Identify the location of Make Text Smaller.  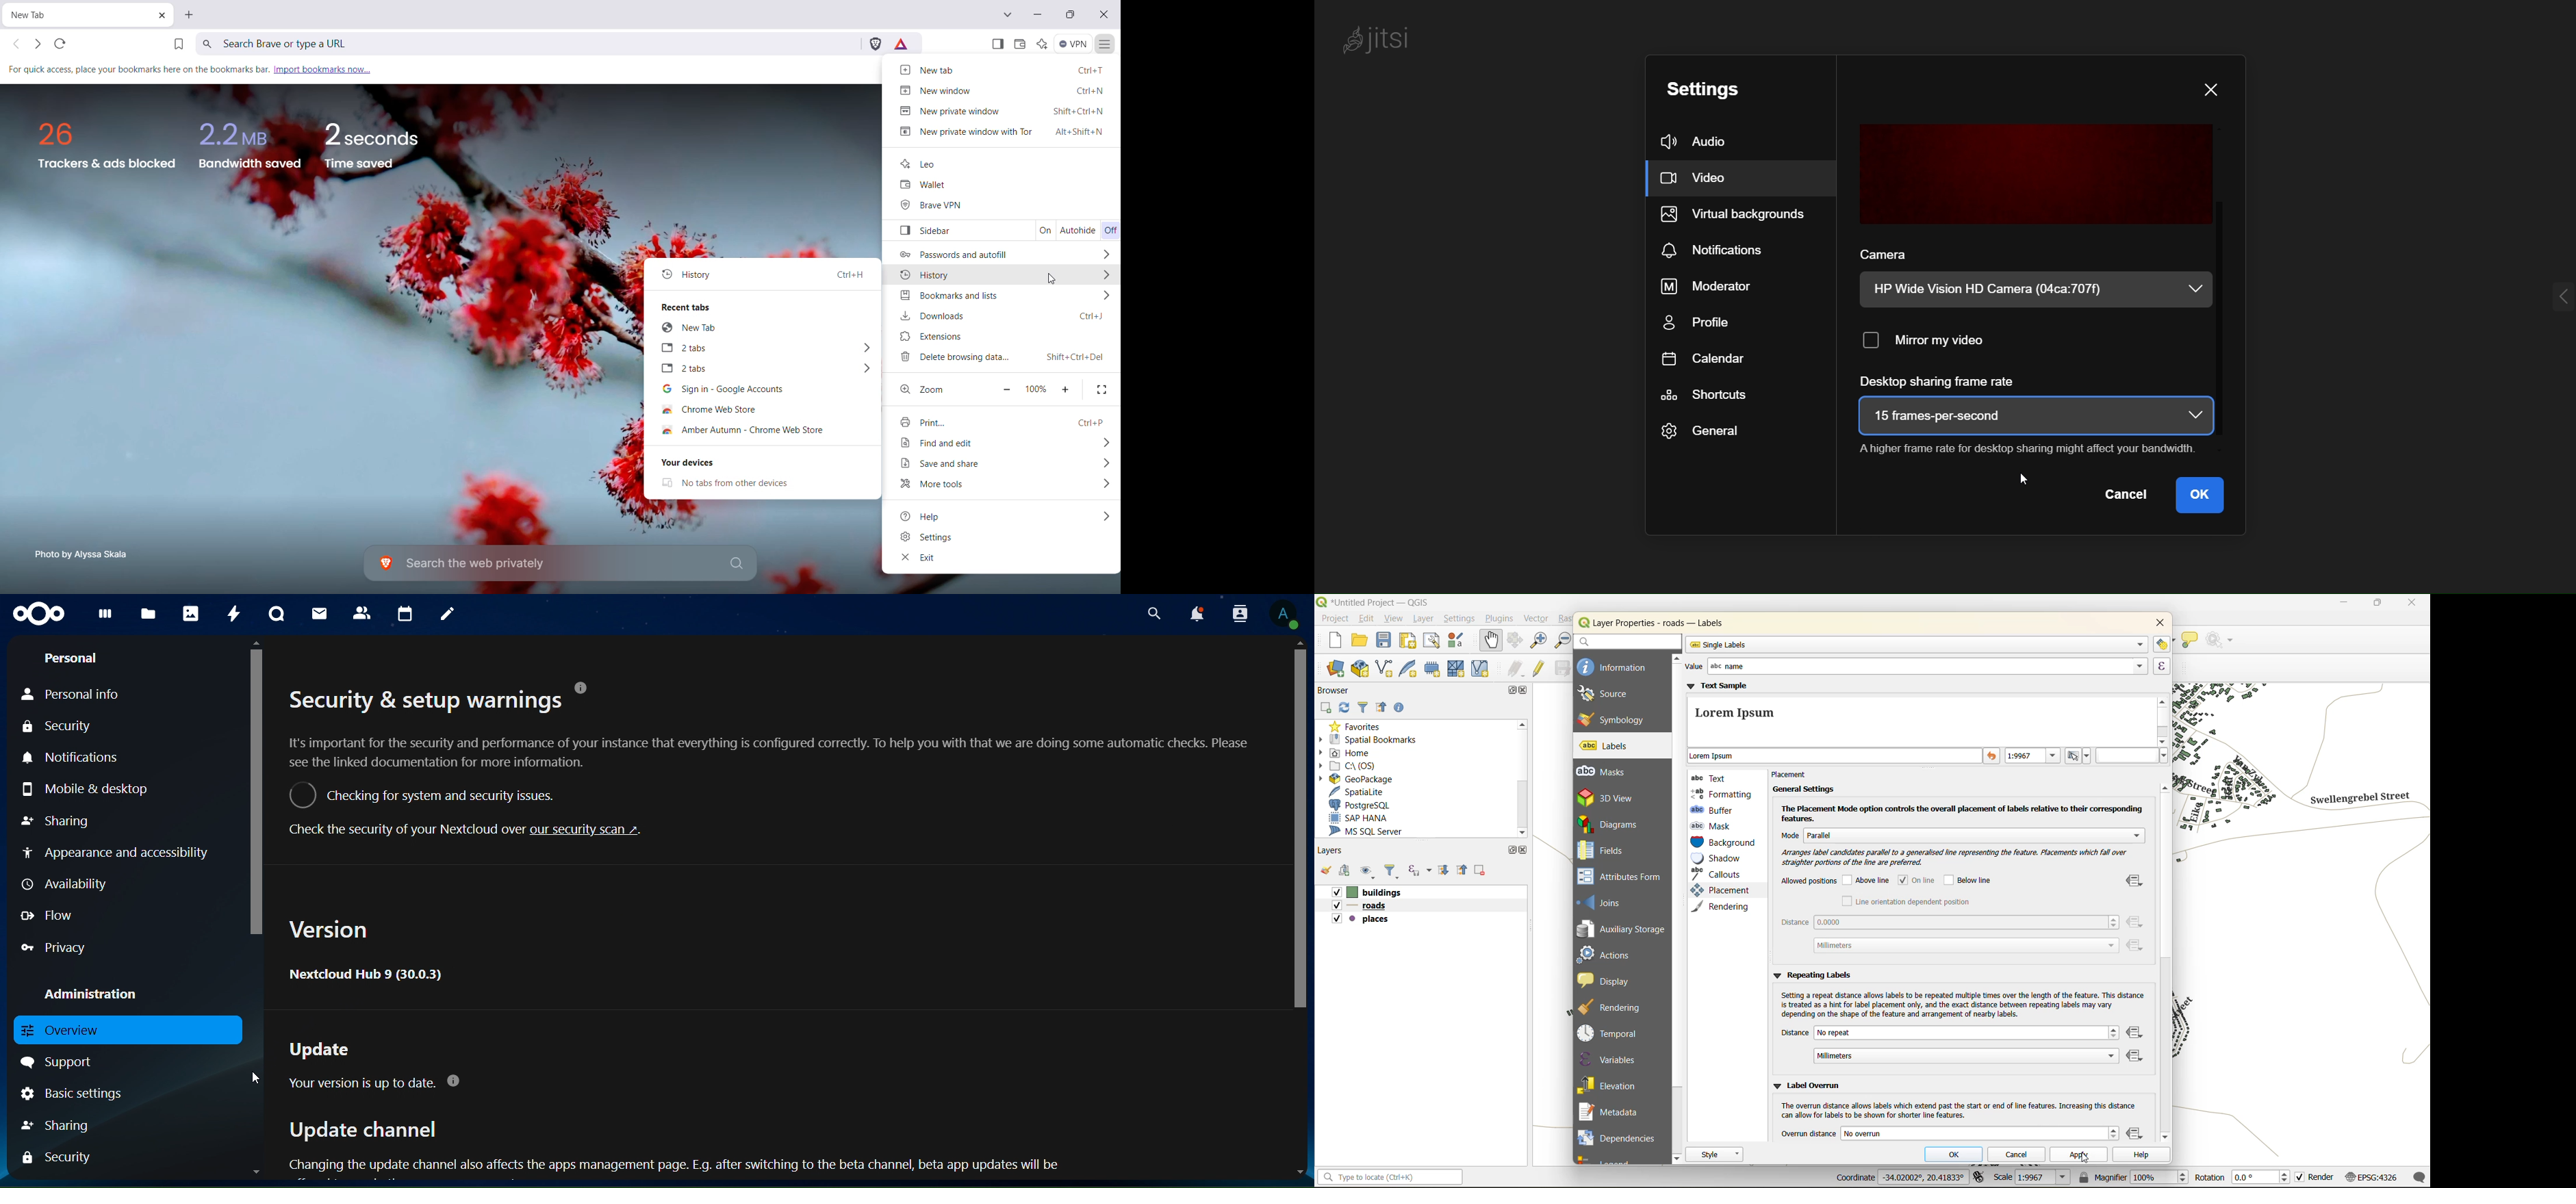
(1006, 388).